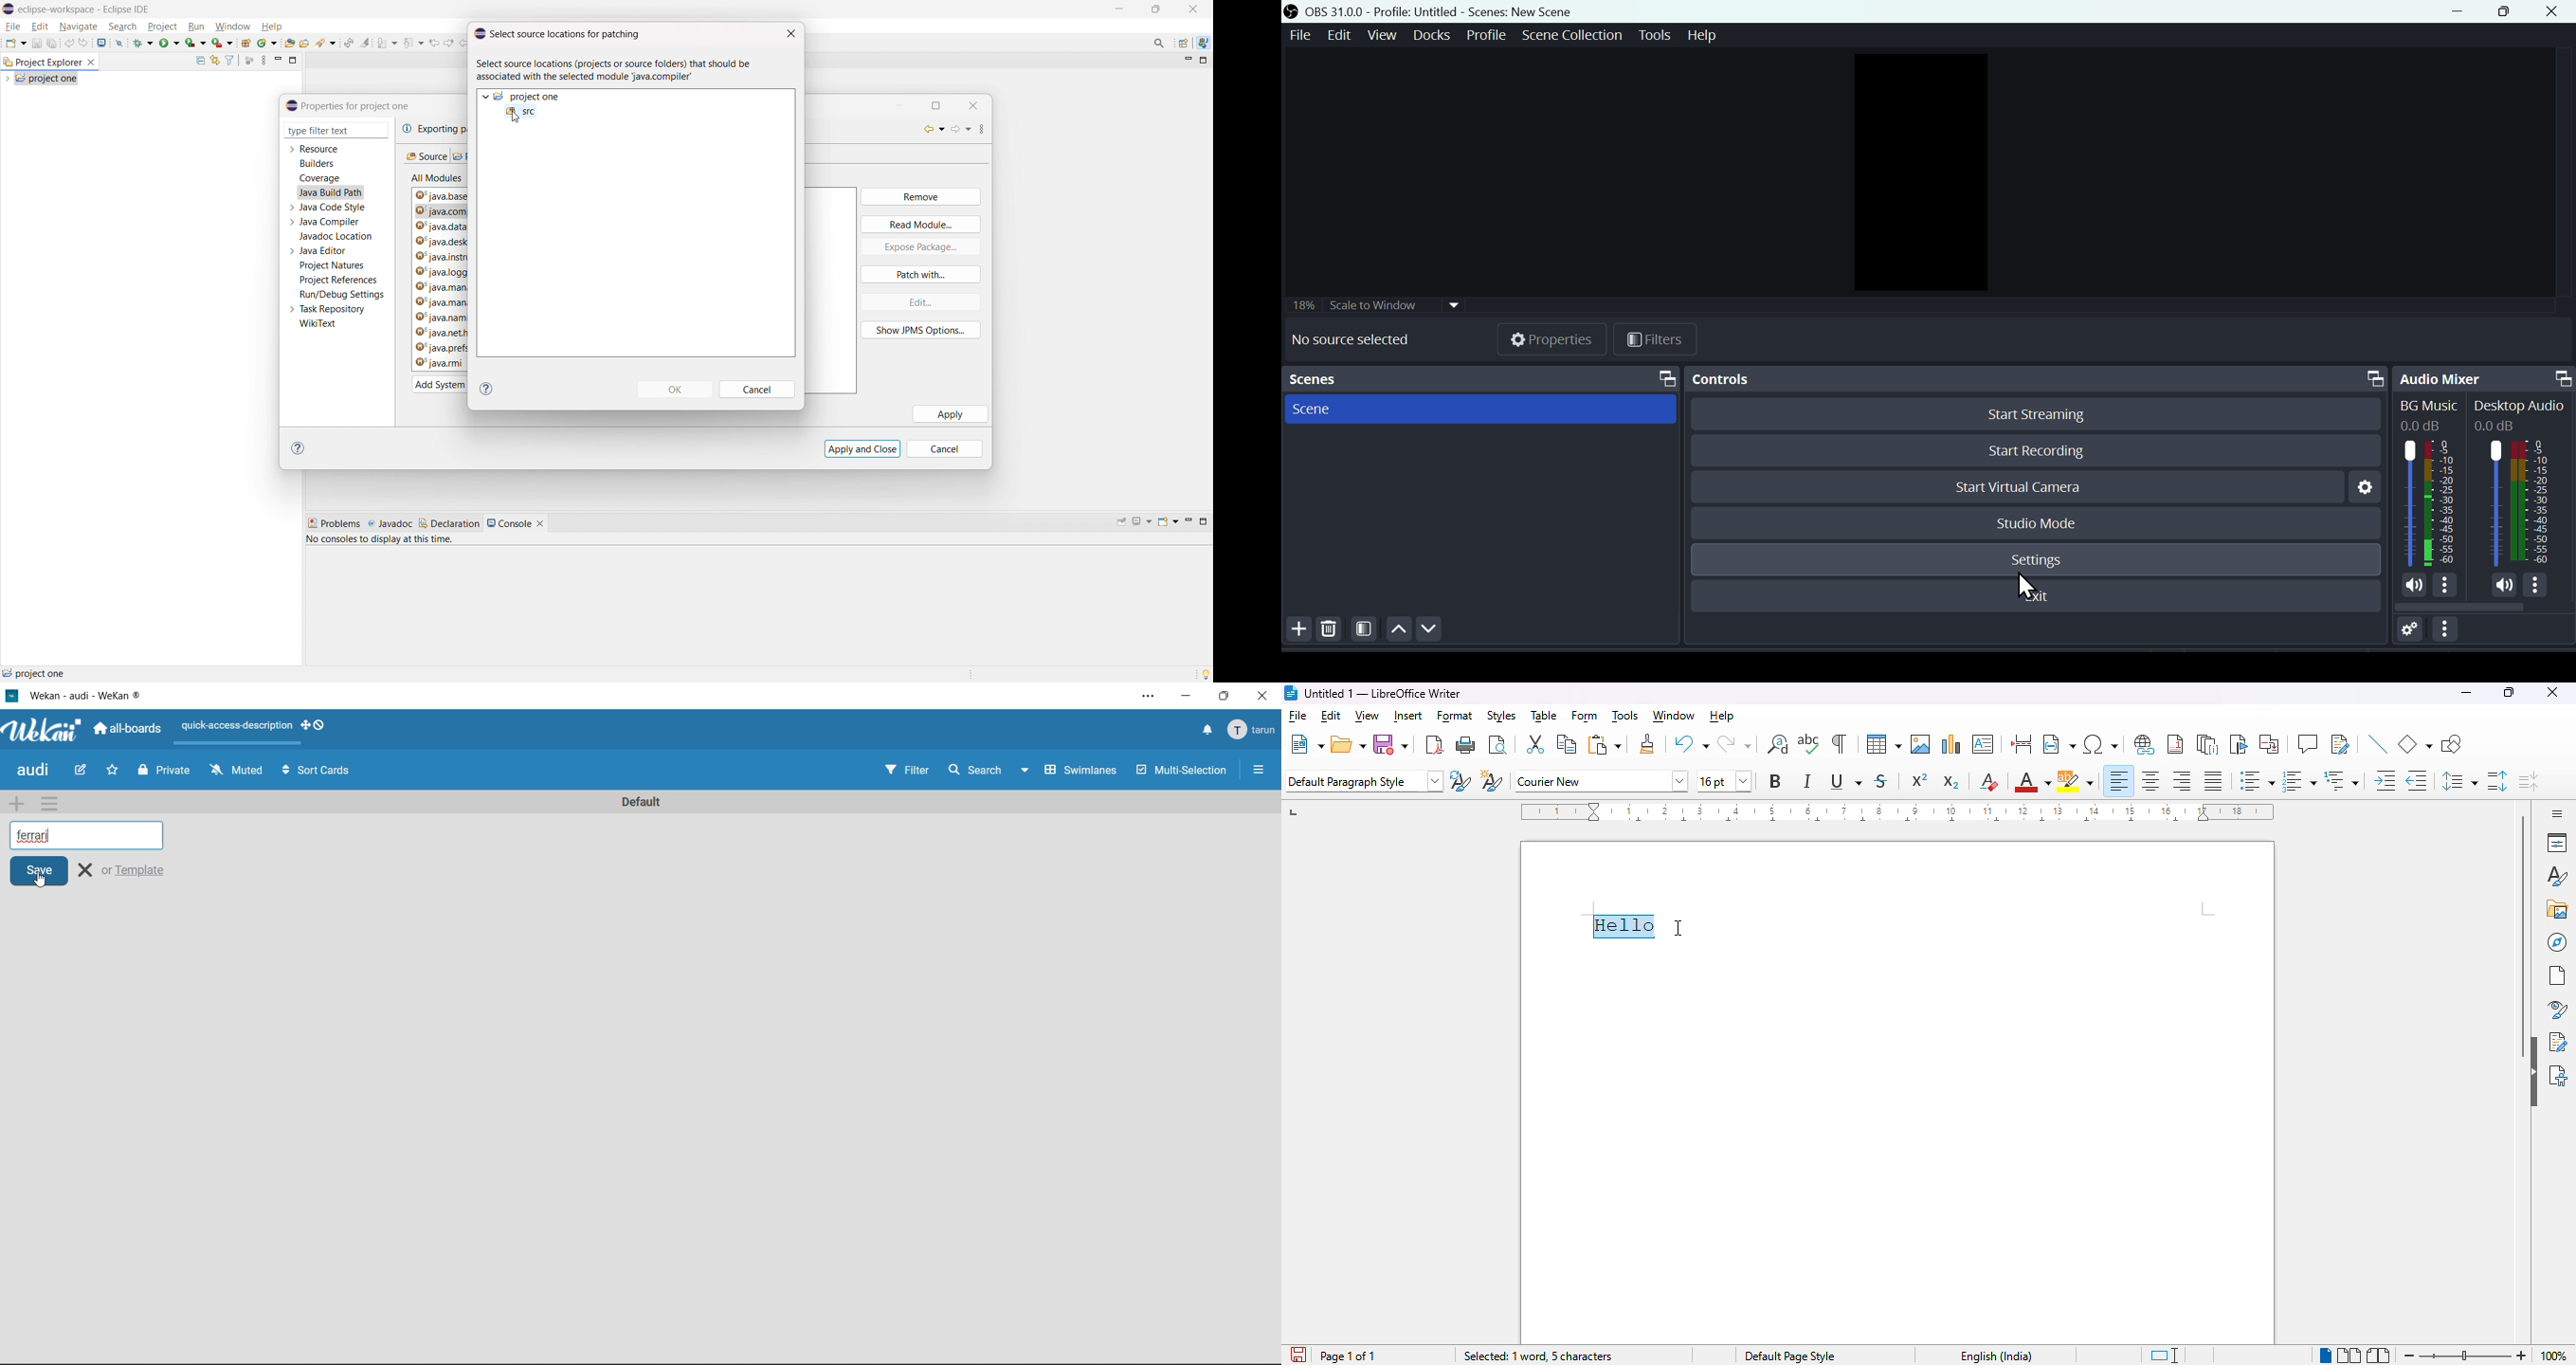 This screenshot has height=1372, width=2576. Describe the element at coordinates (1335, 635) in the screenshot. I see `Delete` at that location.